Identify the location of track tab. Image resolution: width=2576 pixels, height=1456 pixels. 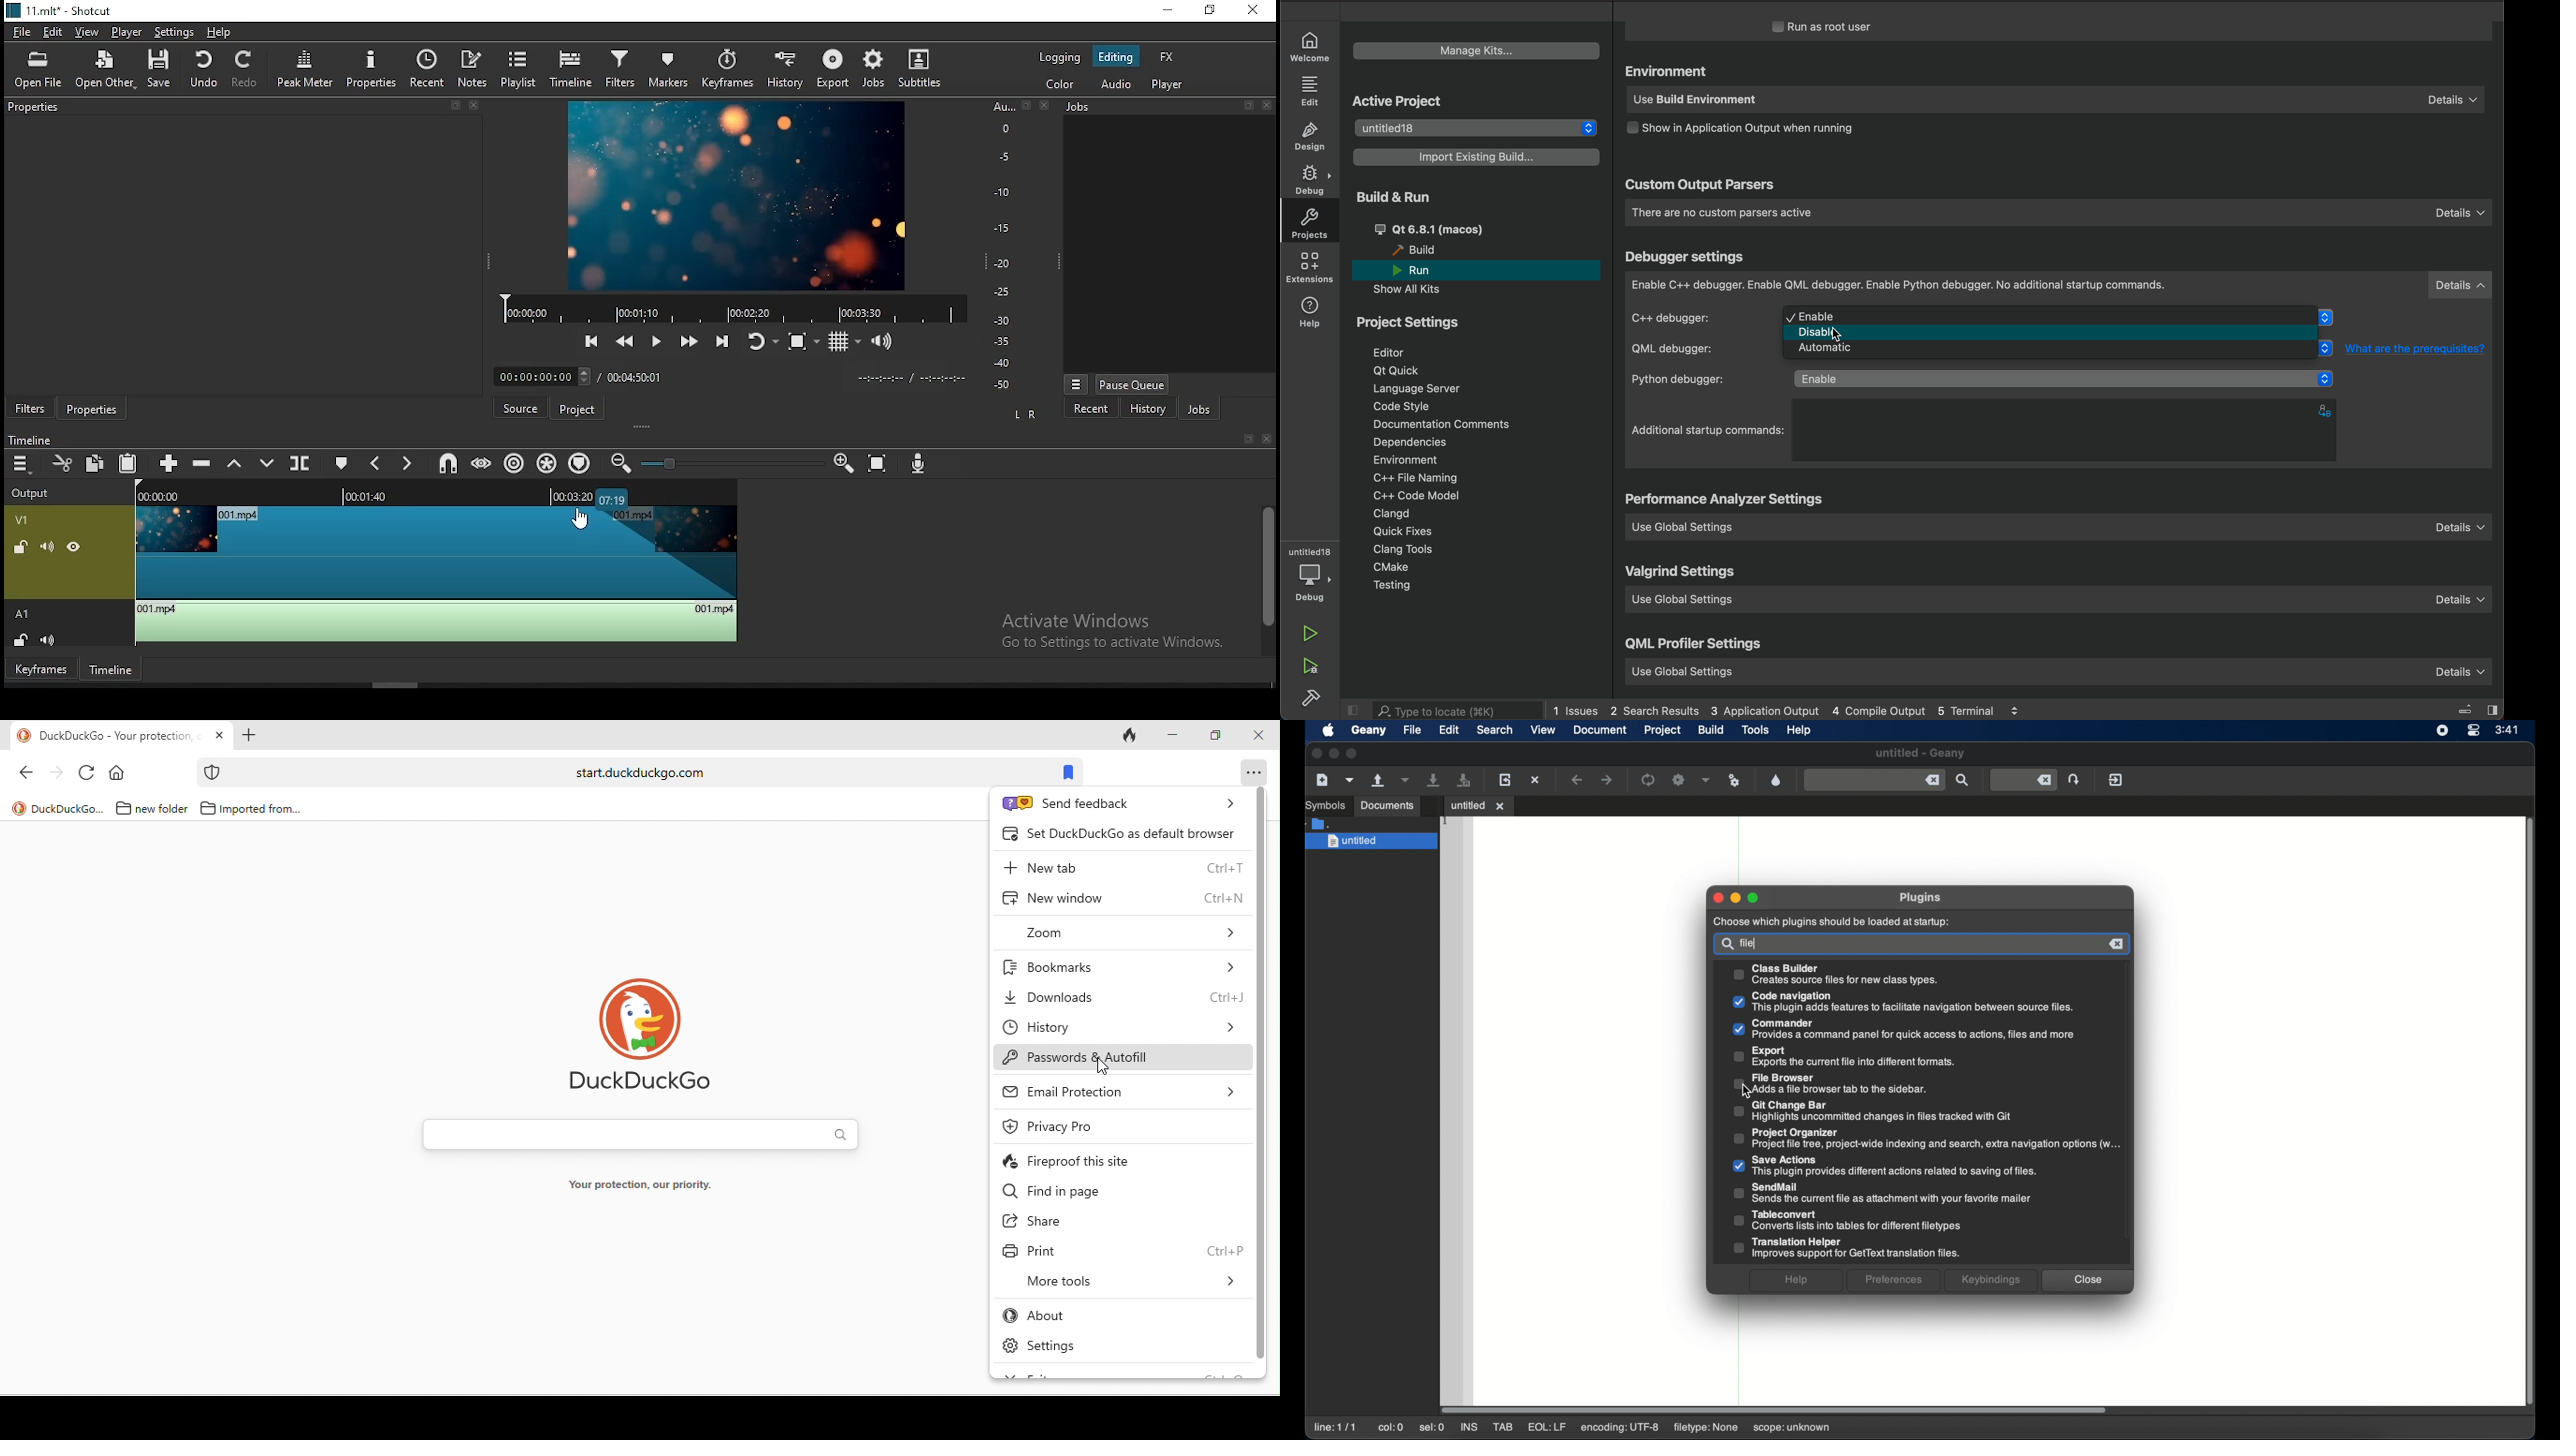
(1131, 739).